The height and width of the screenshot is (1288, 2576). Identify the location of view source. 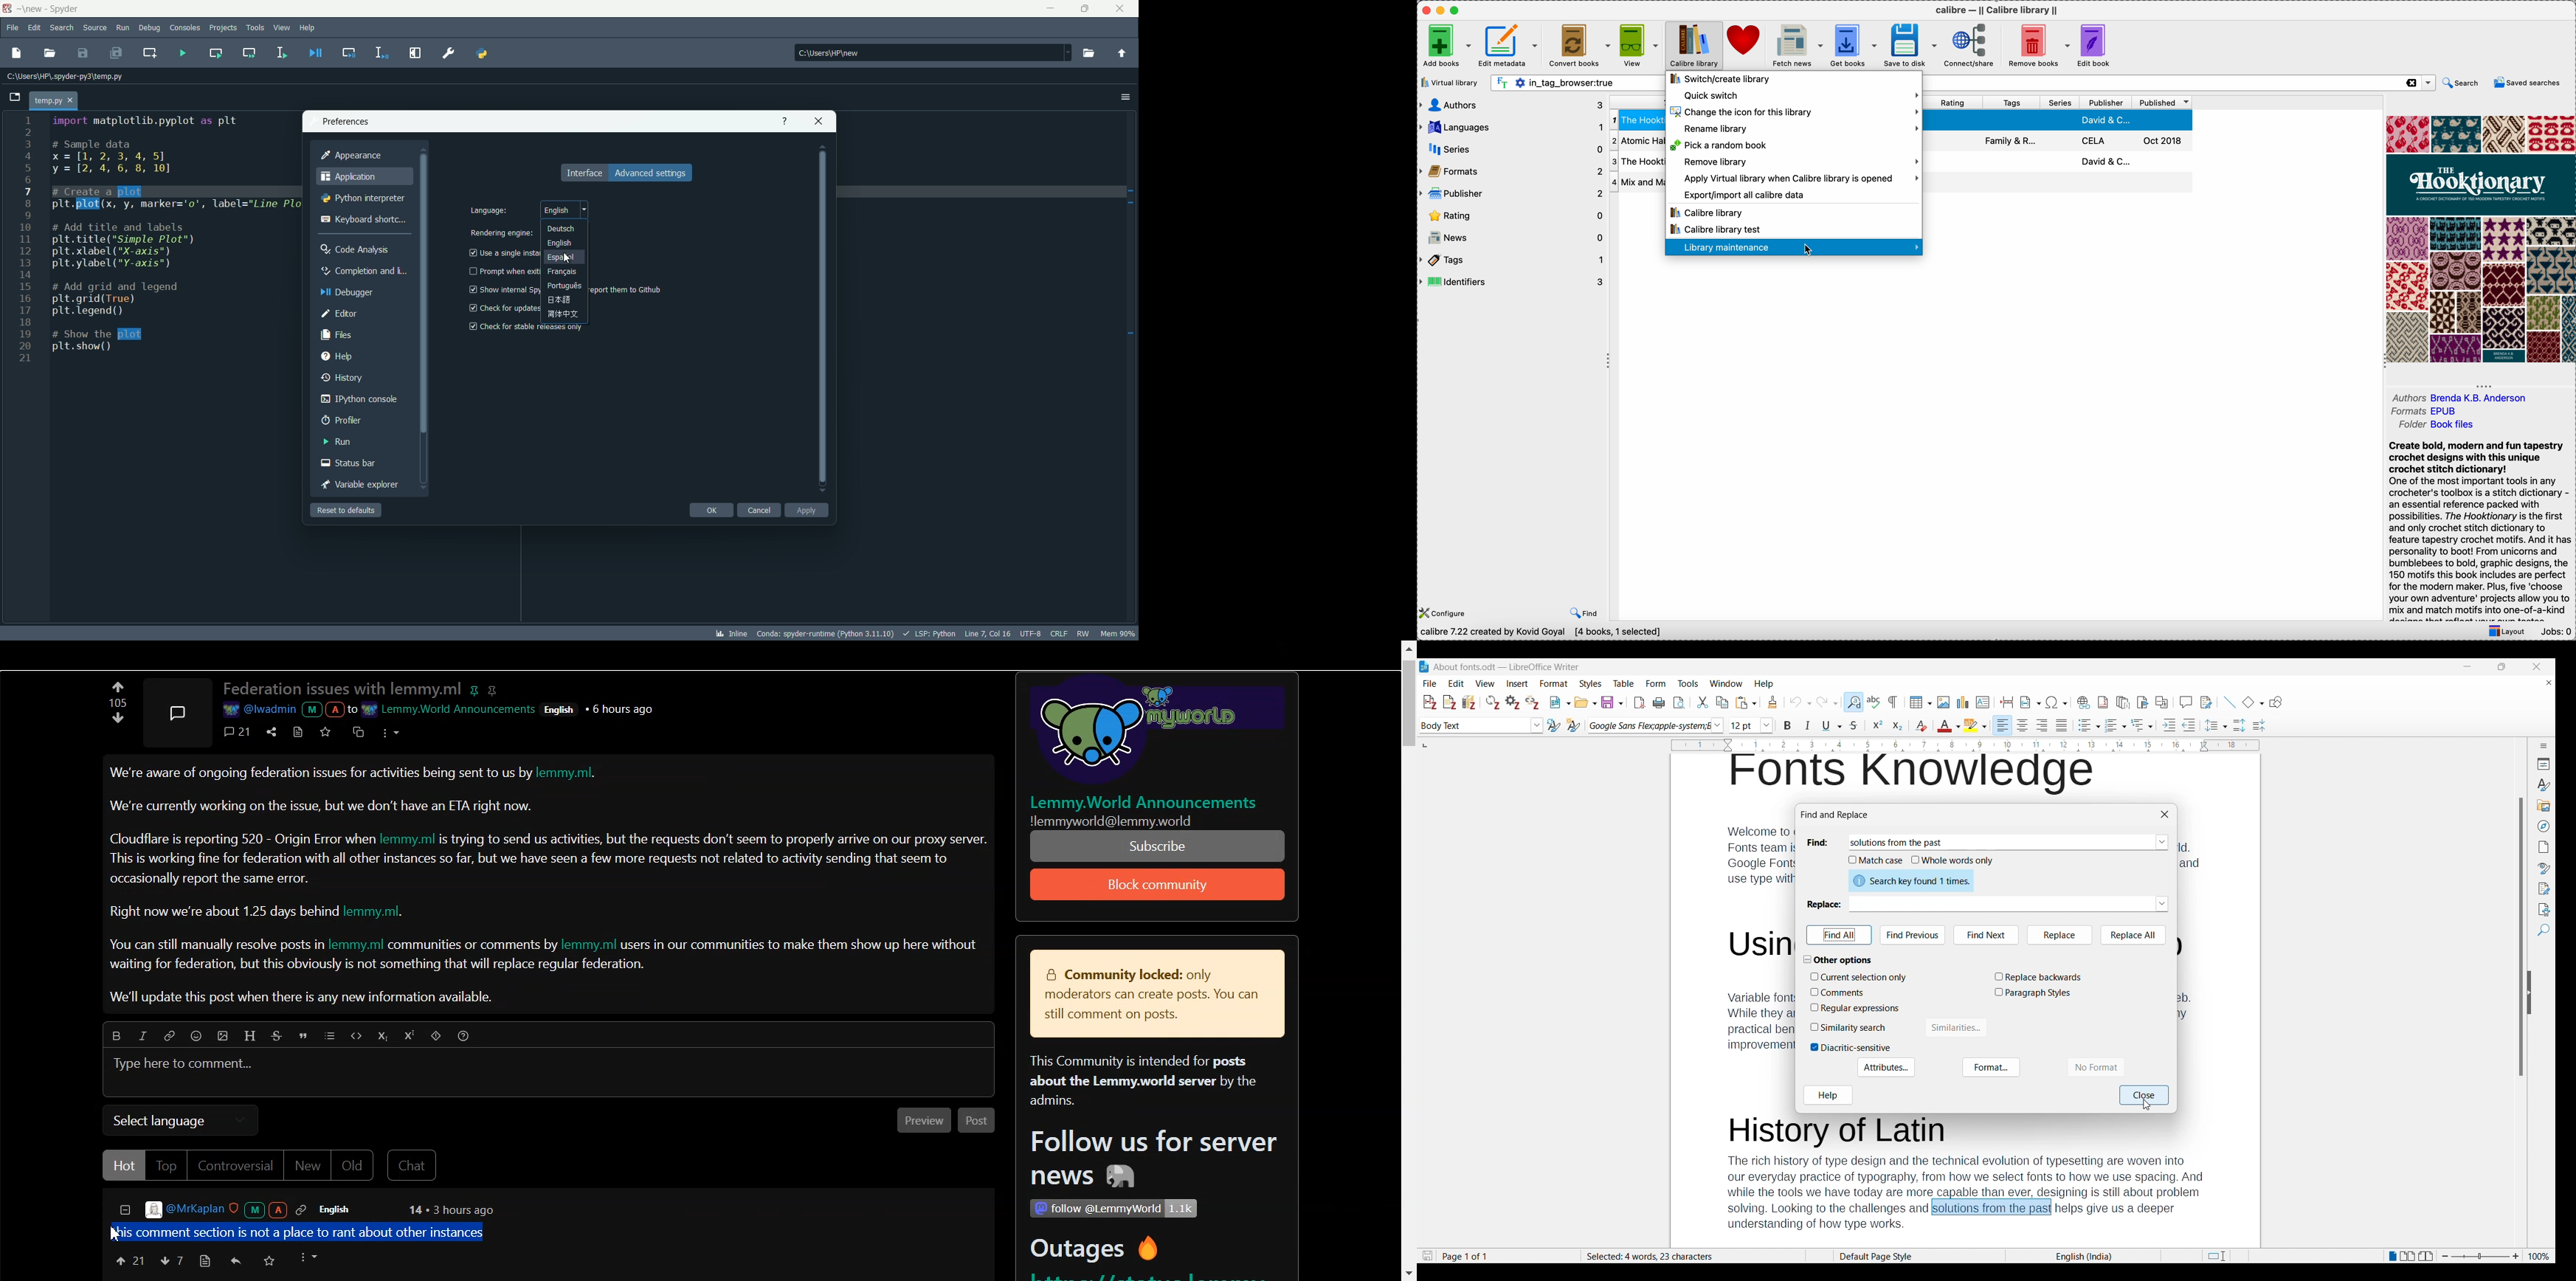
(204, 1261).